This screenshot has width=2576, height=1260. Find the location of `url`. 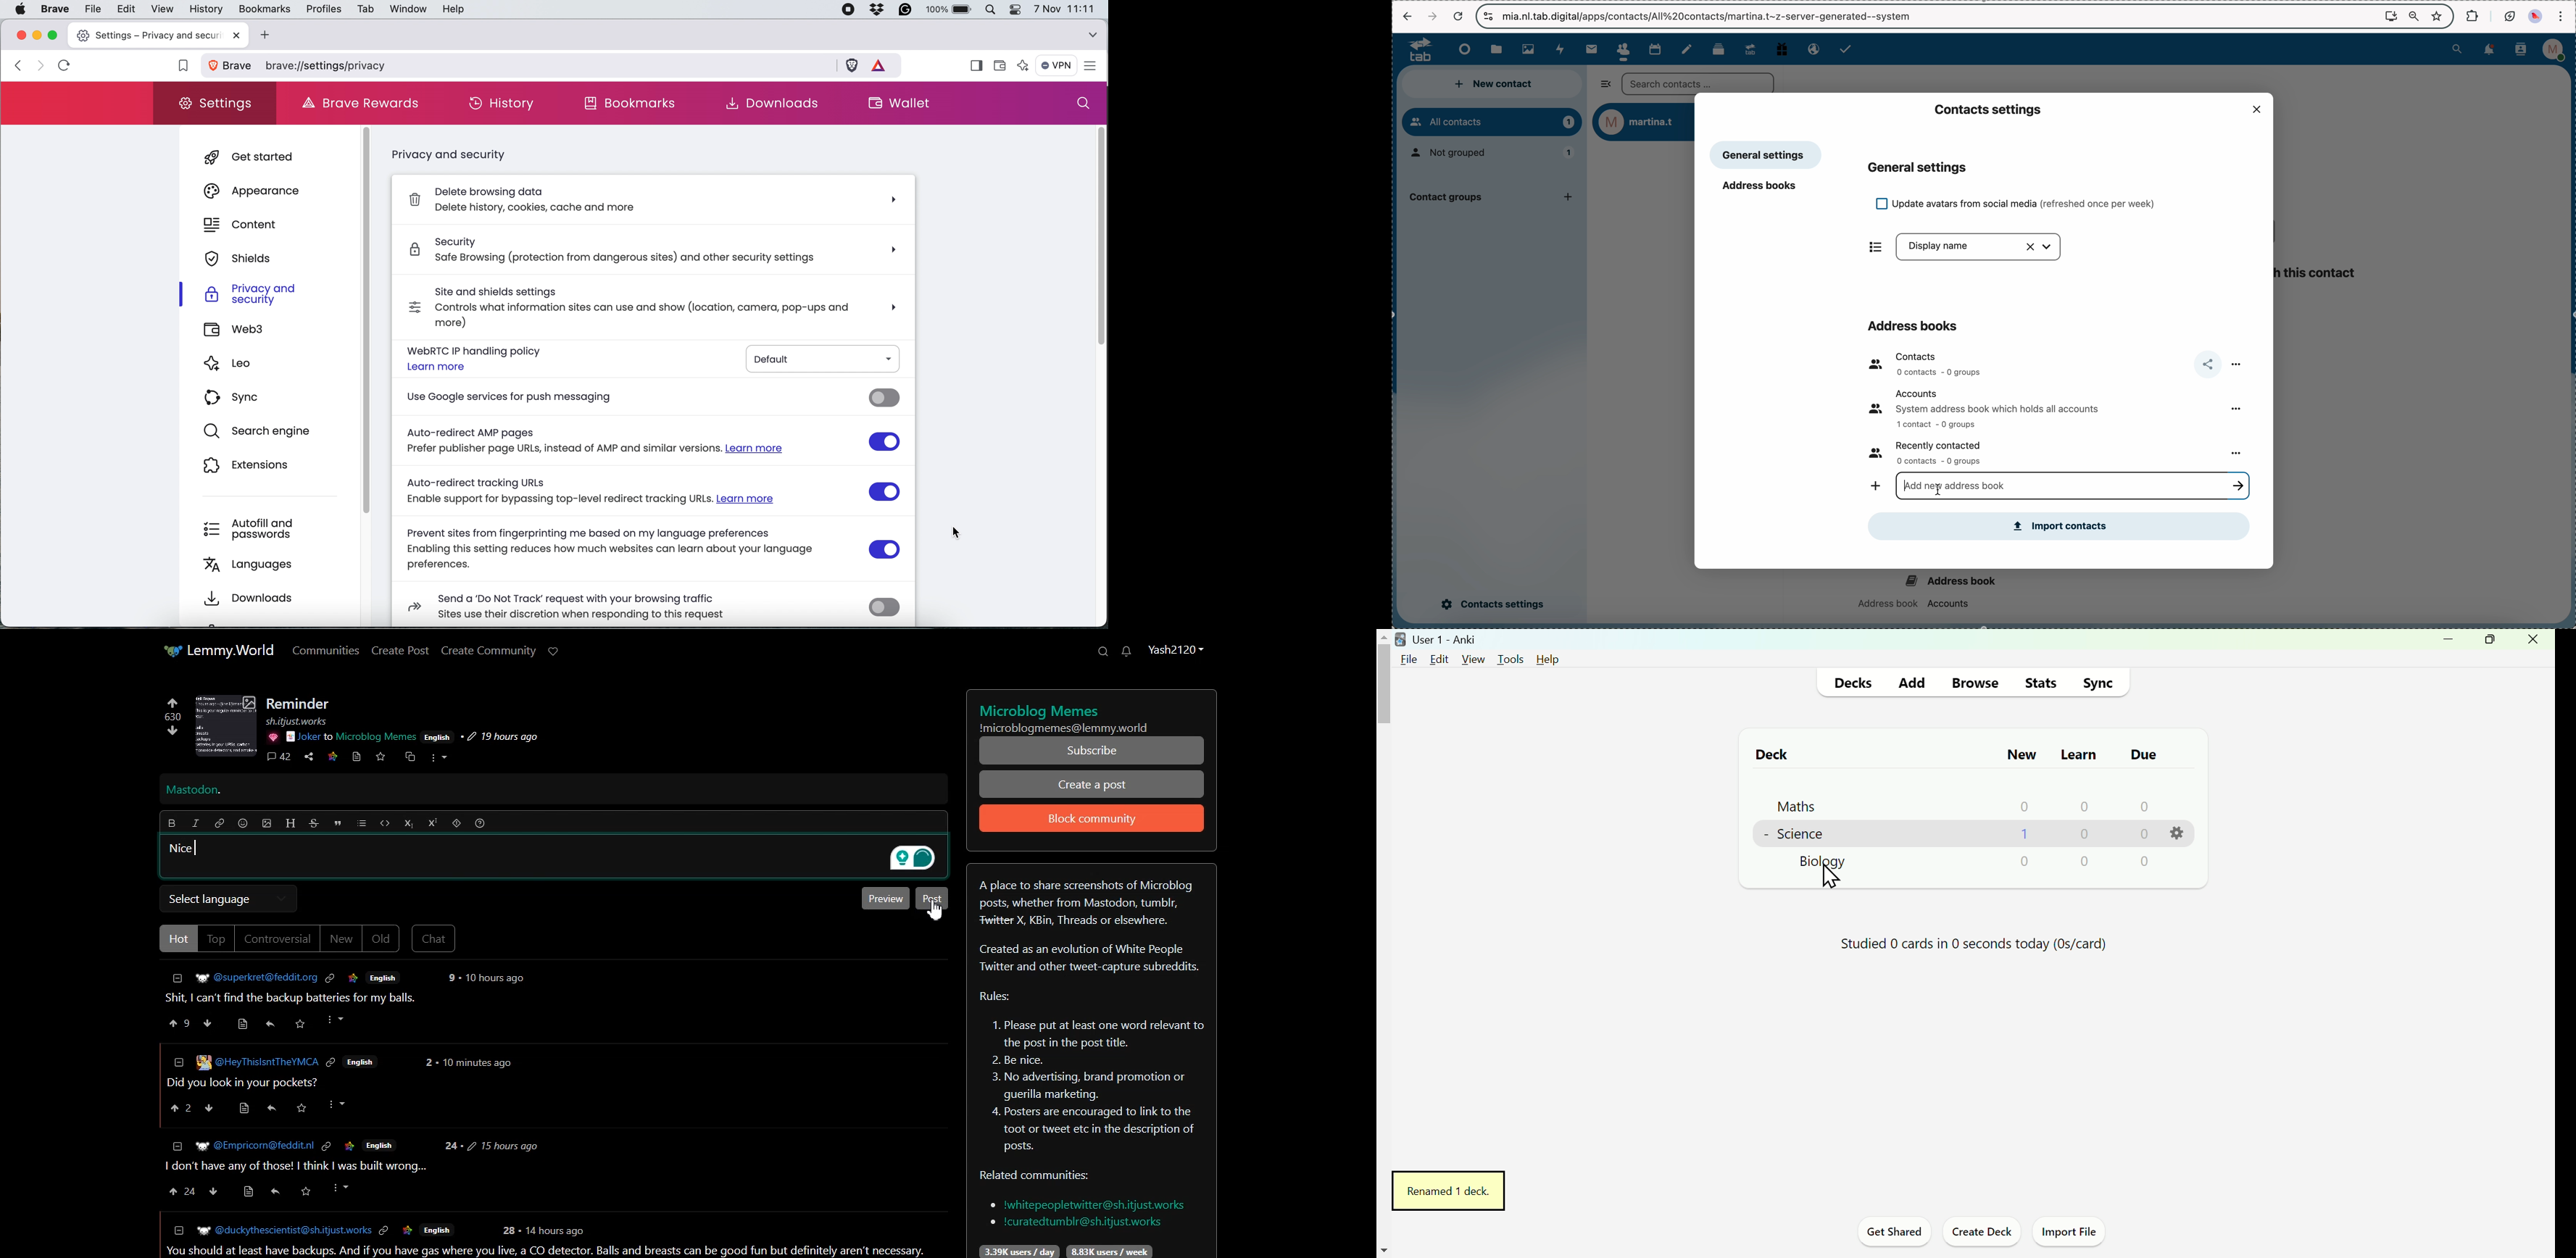

url is located at coordinates (1585, 17).